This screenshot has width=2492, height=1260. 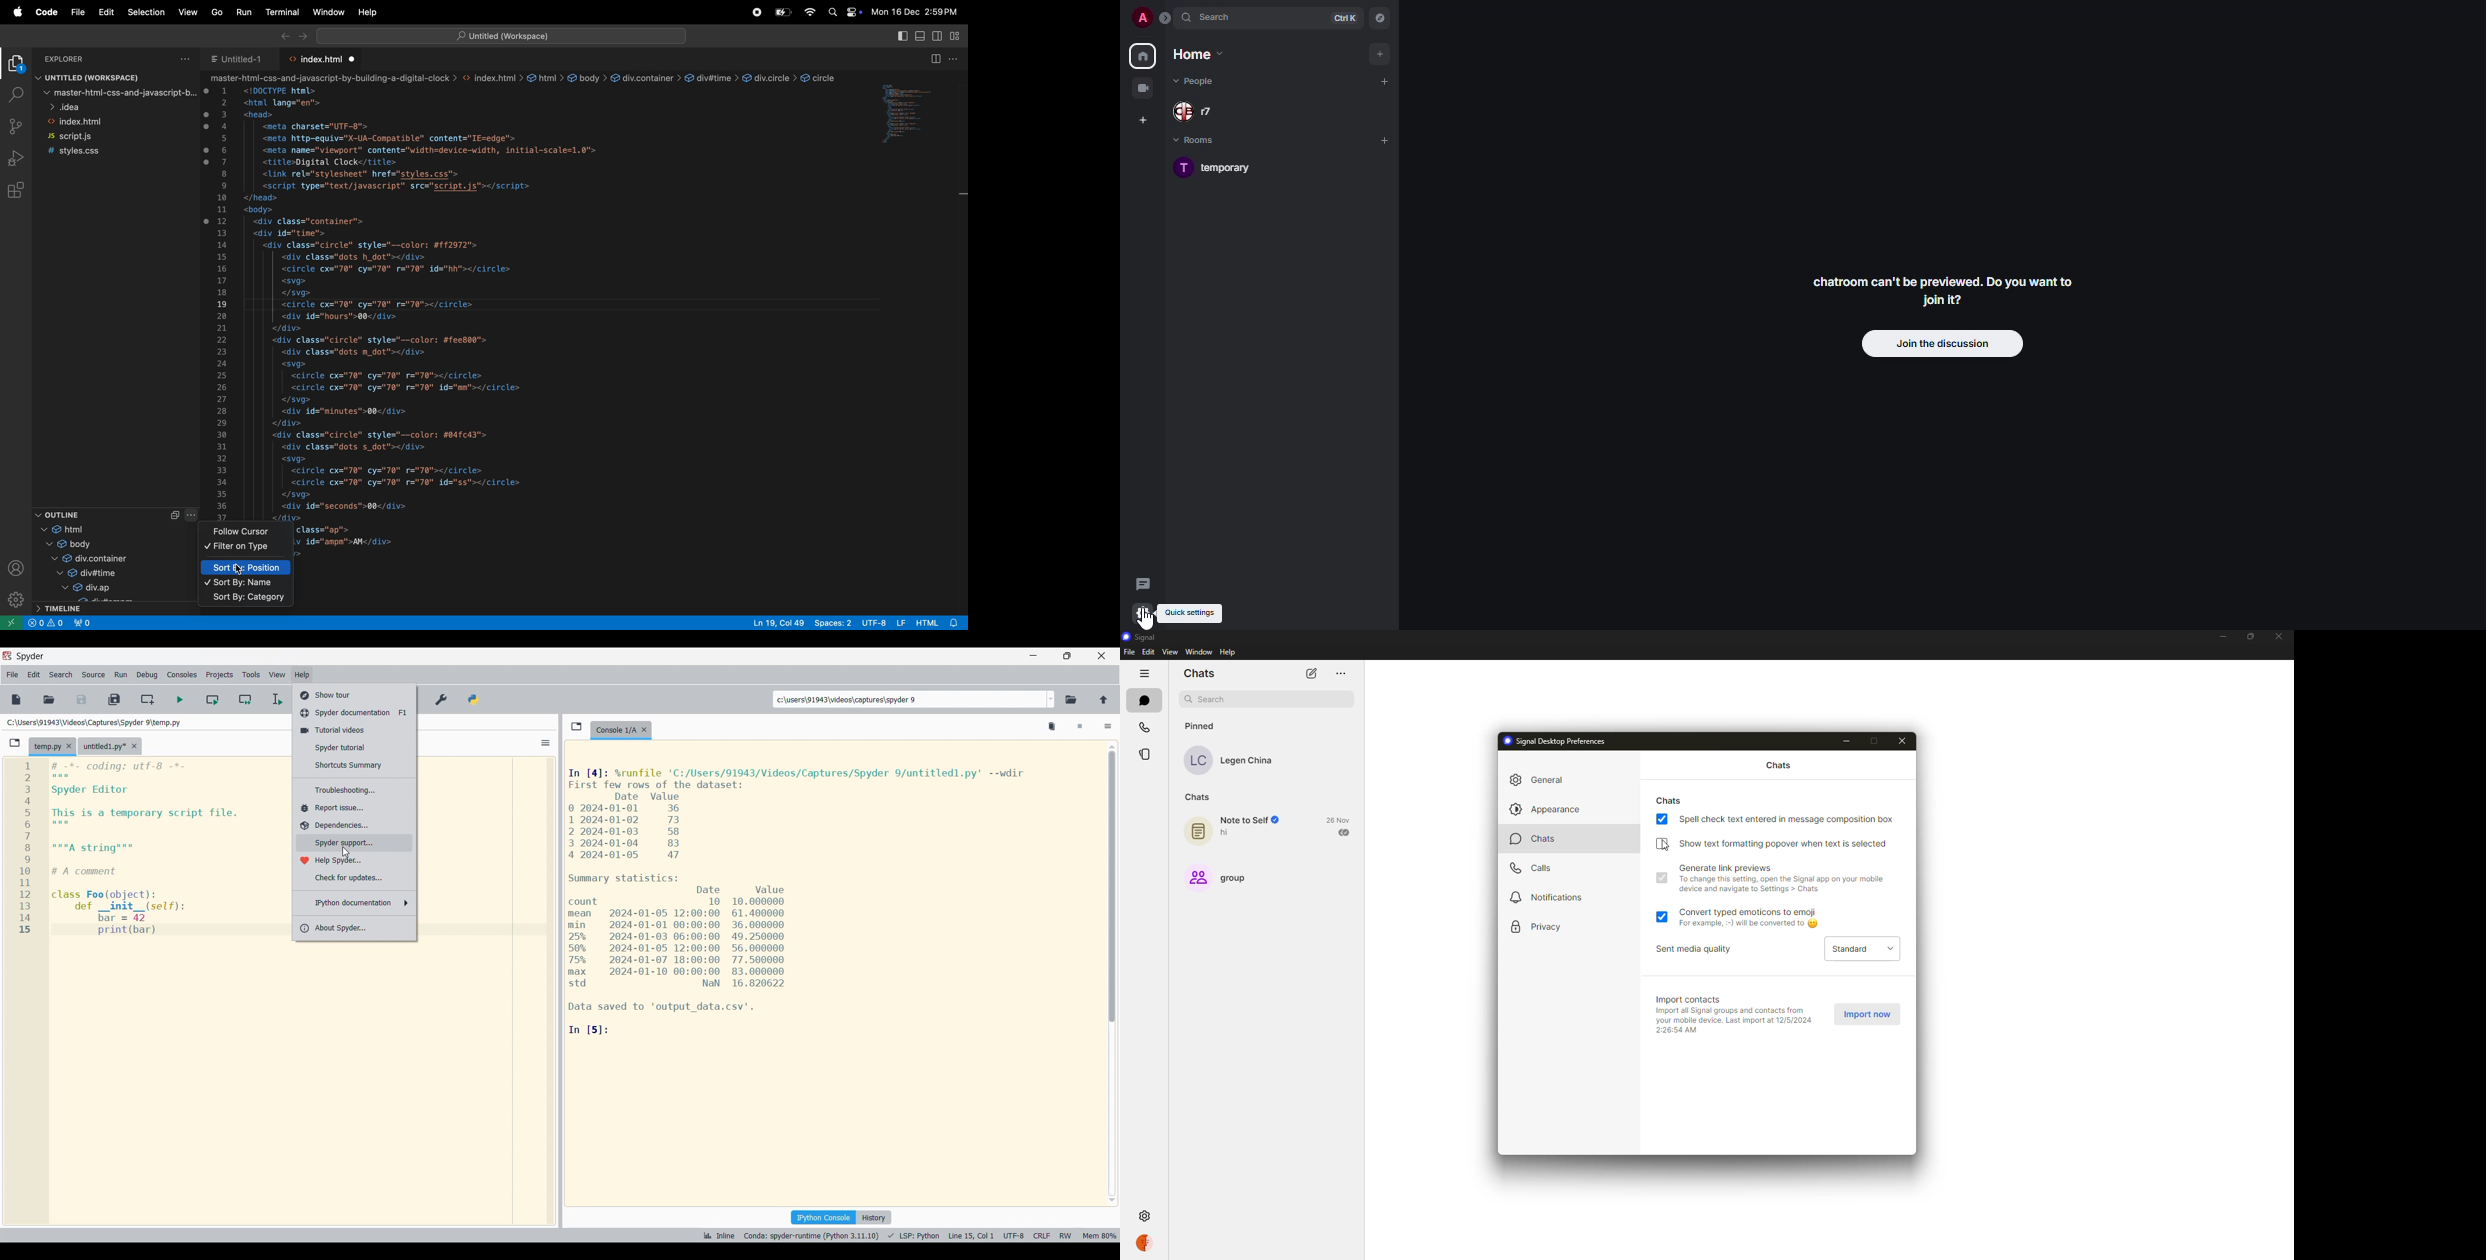 What do you see at coordinates (355, 861) in the screenshot?
I see `Help Spyder` at bounding box center [355, 861].